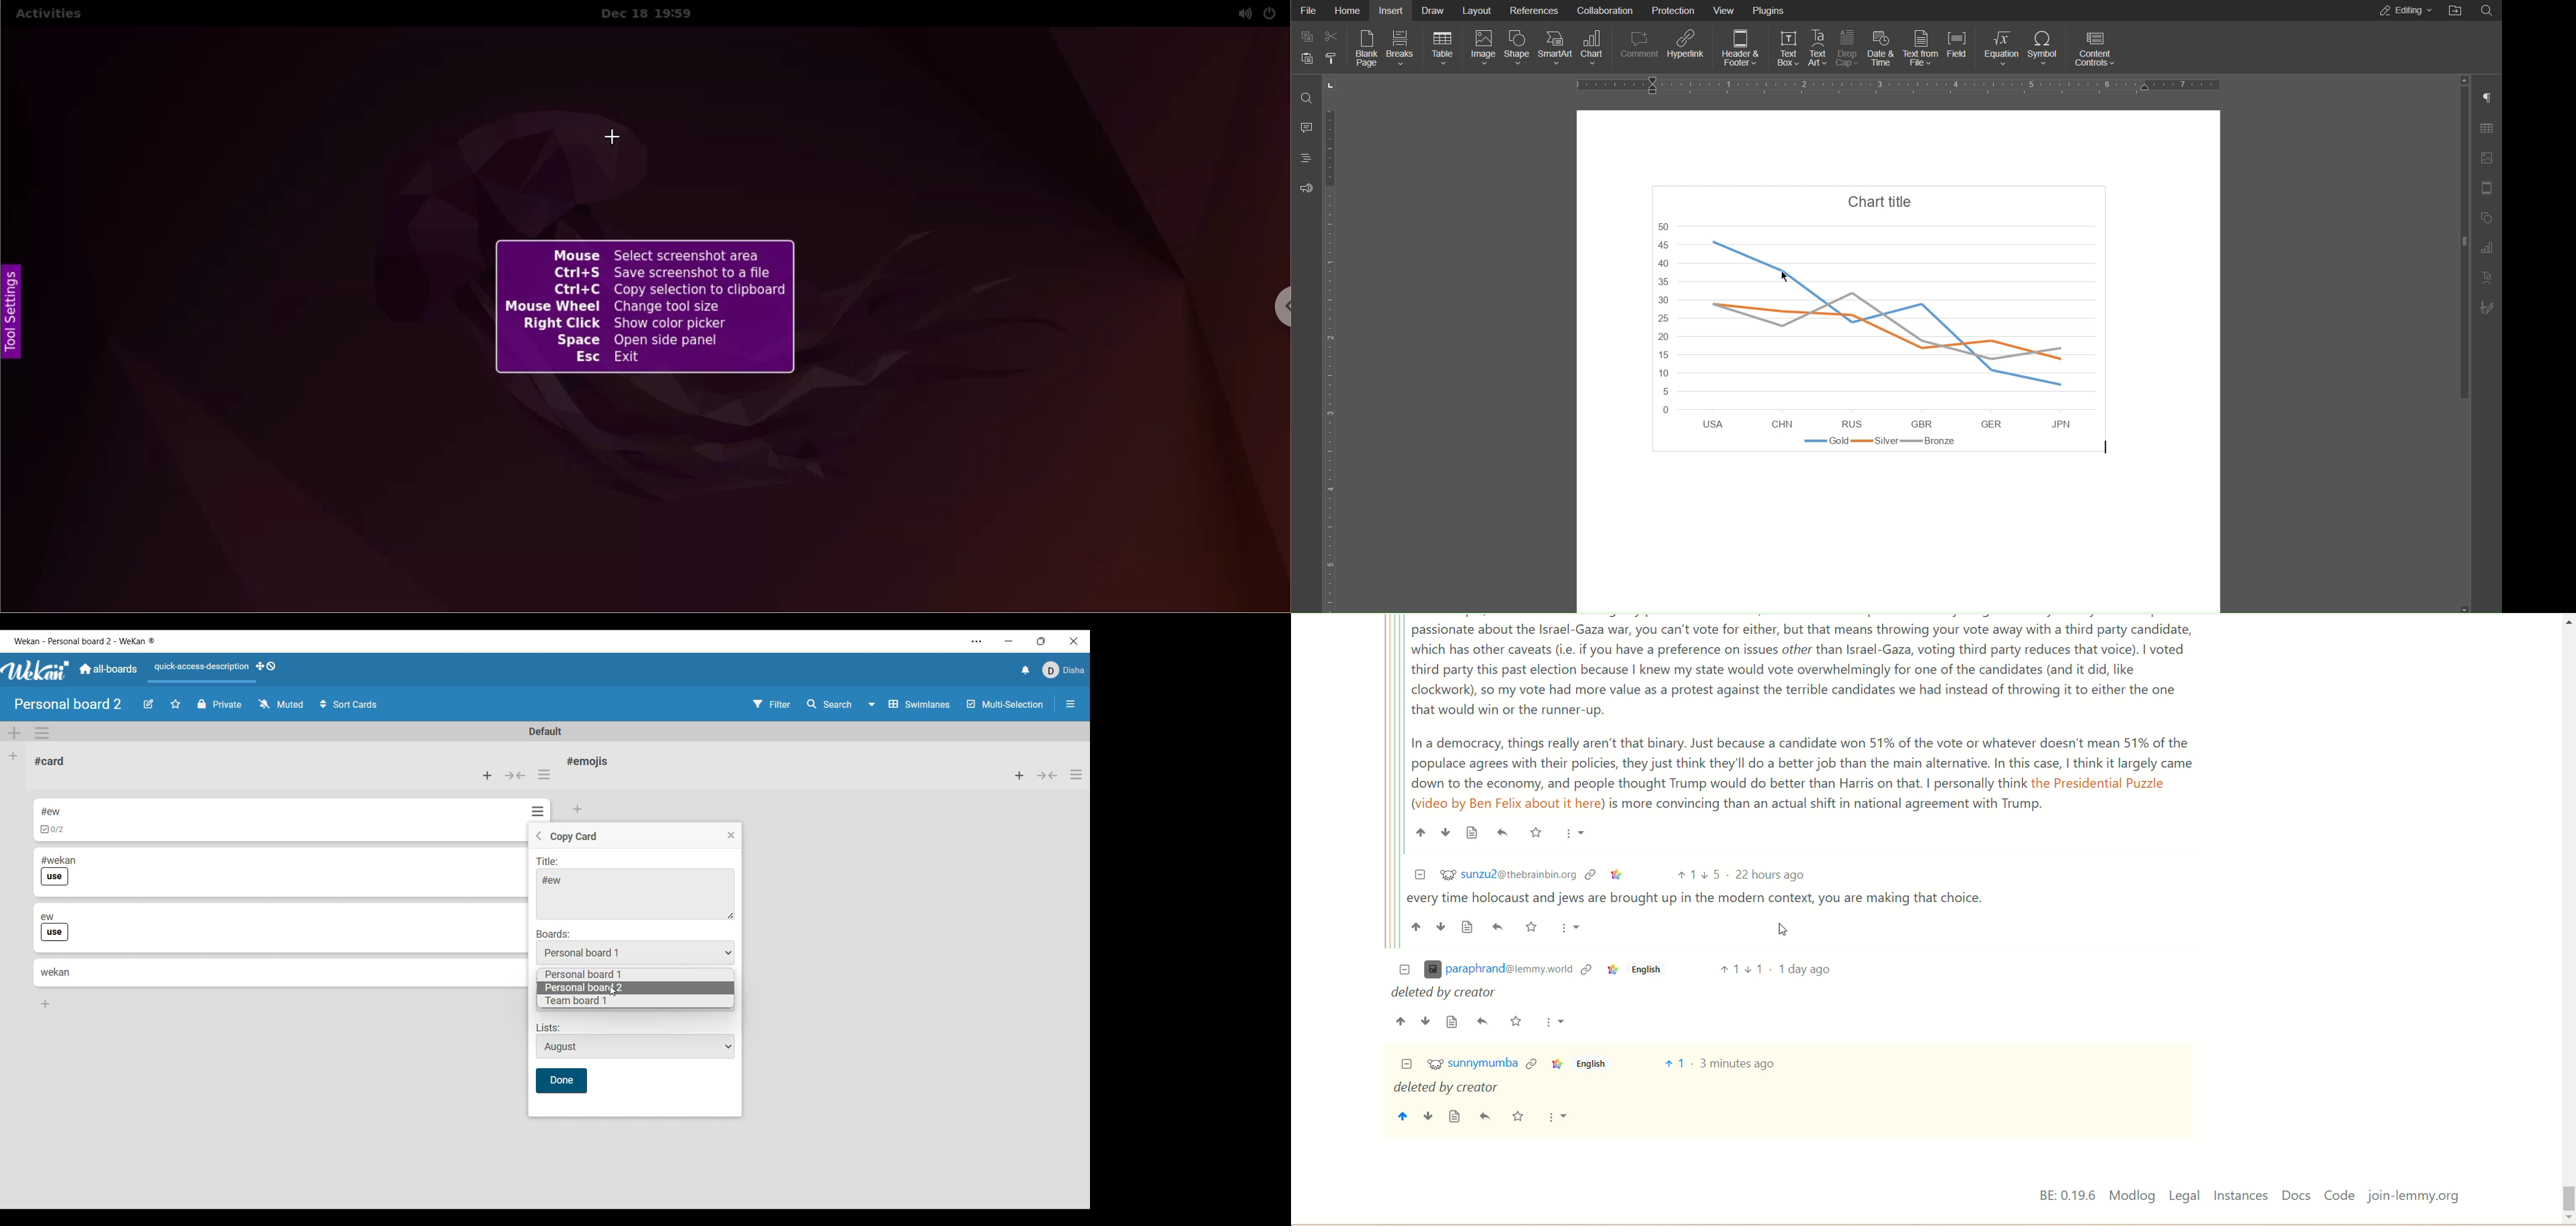 Image resolution: width=2576 pixels, height=1232 pixels. Describe the element at coordinates (1445, 832) in the screenshot. I see `Downvote` at that location.